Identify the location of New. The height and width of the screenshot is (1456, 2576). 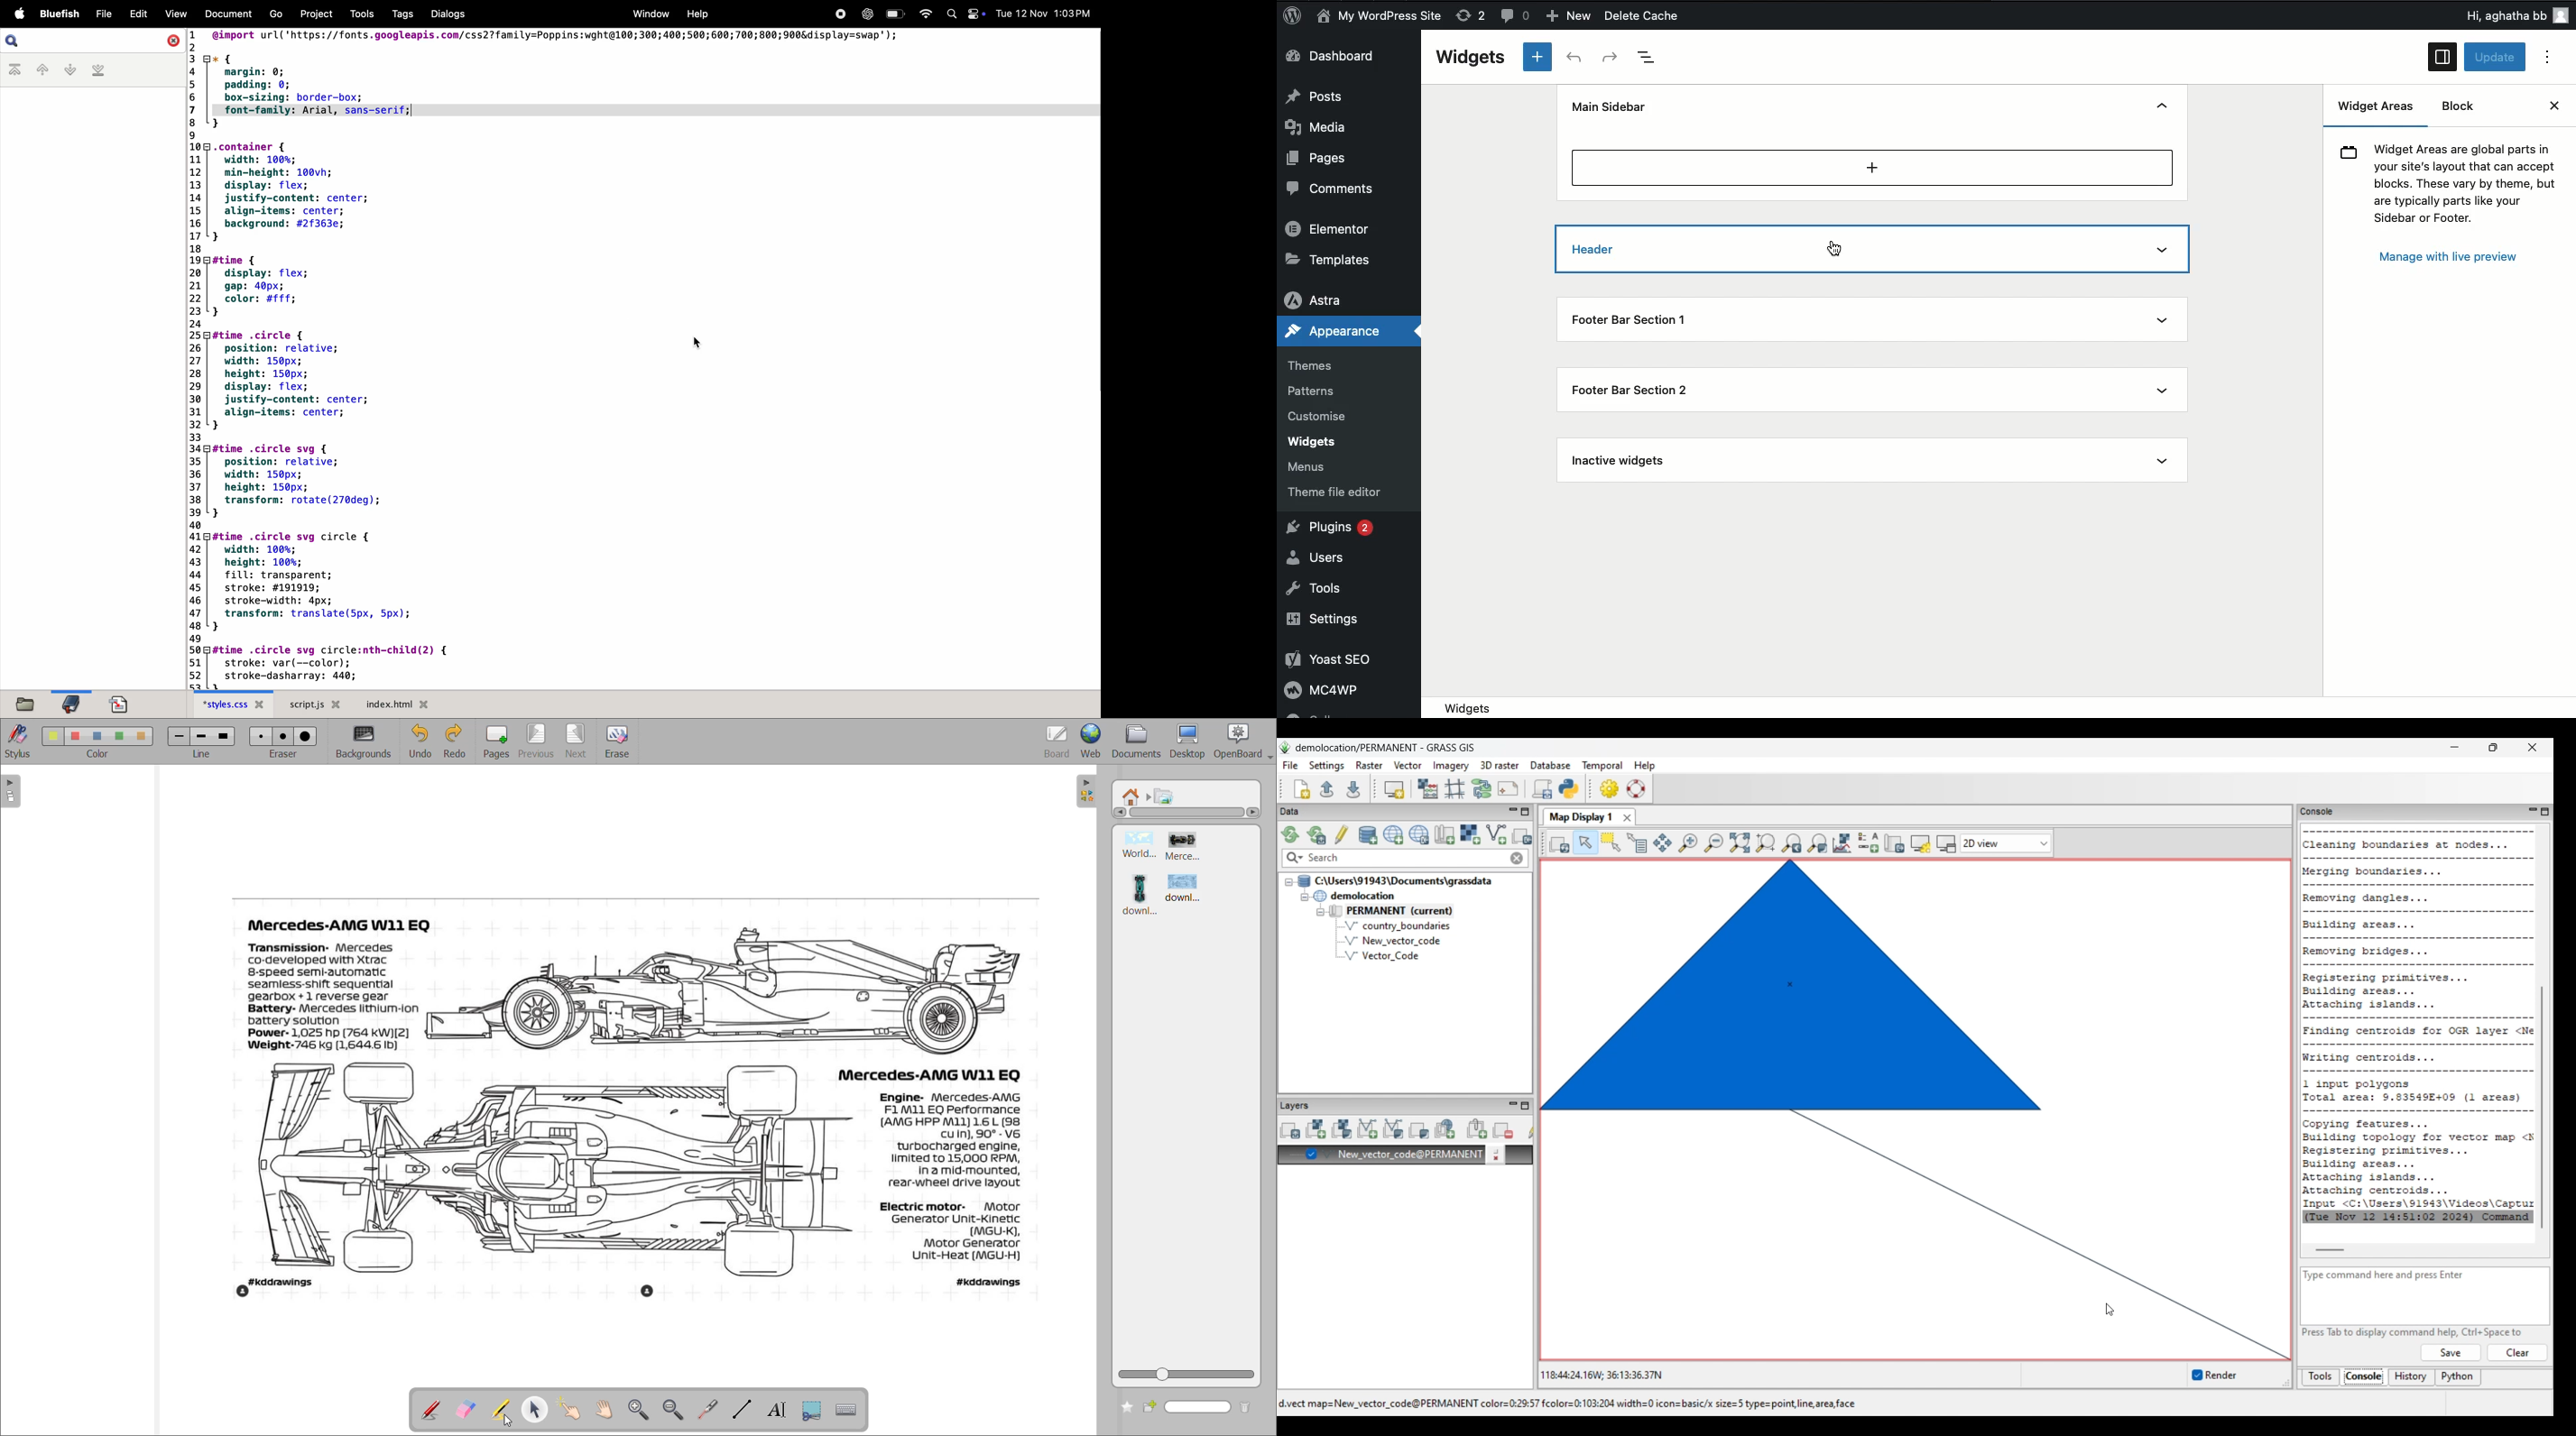
(1571, 16).